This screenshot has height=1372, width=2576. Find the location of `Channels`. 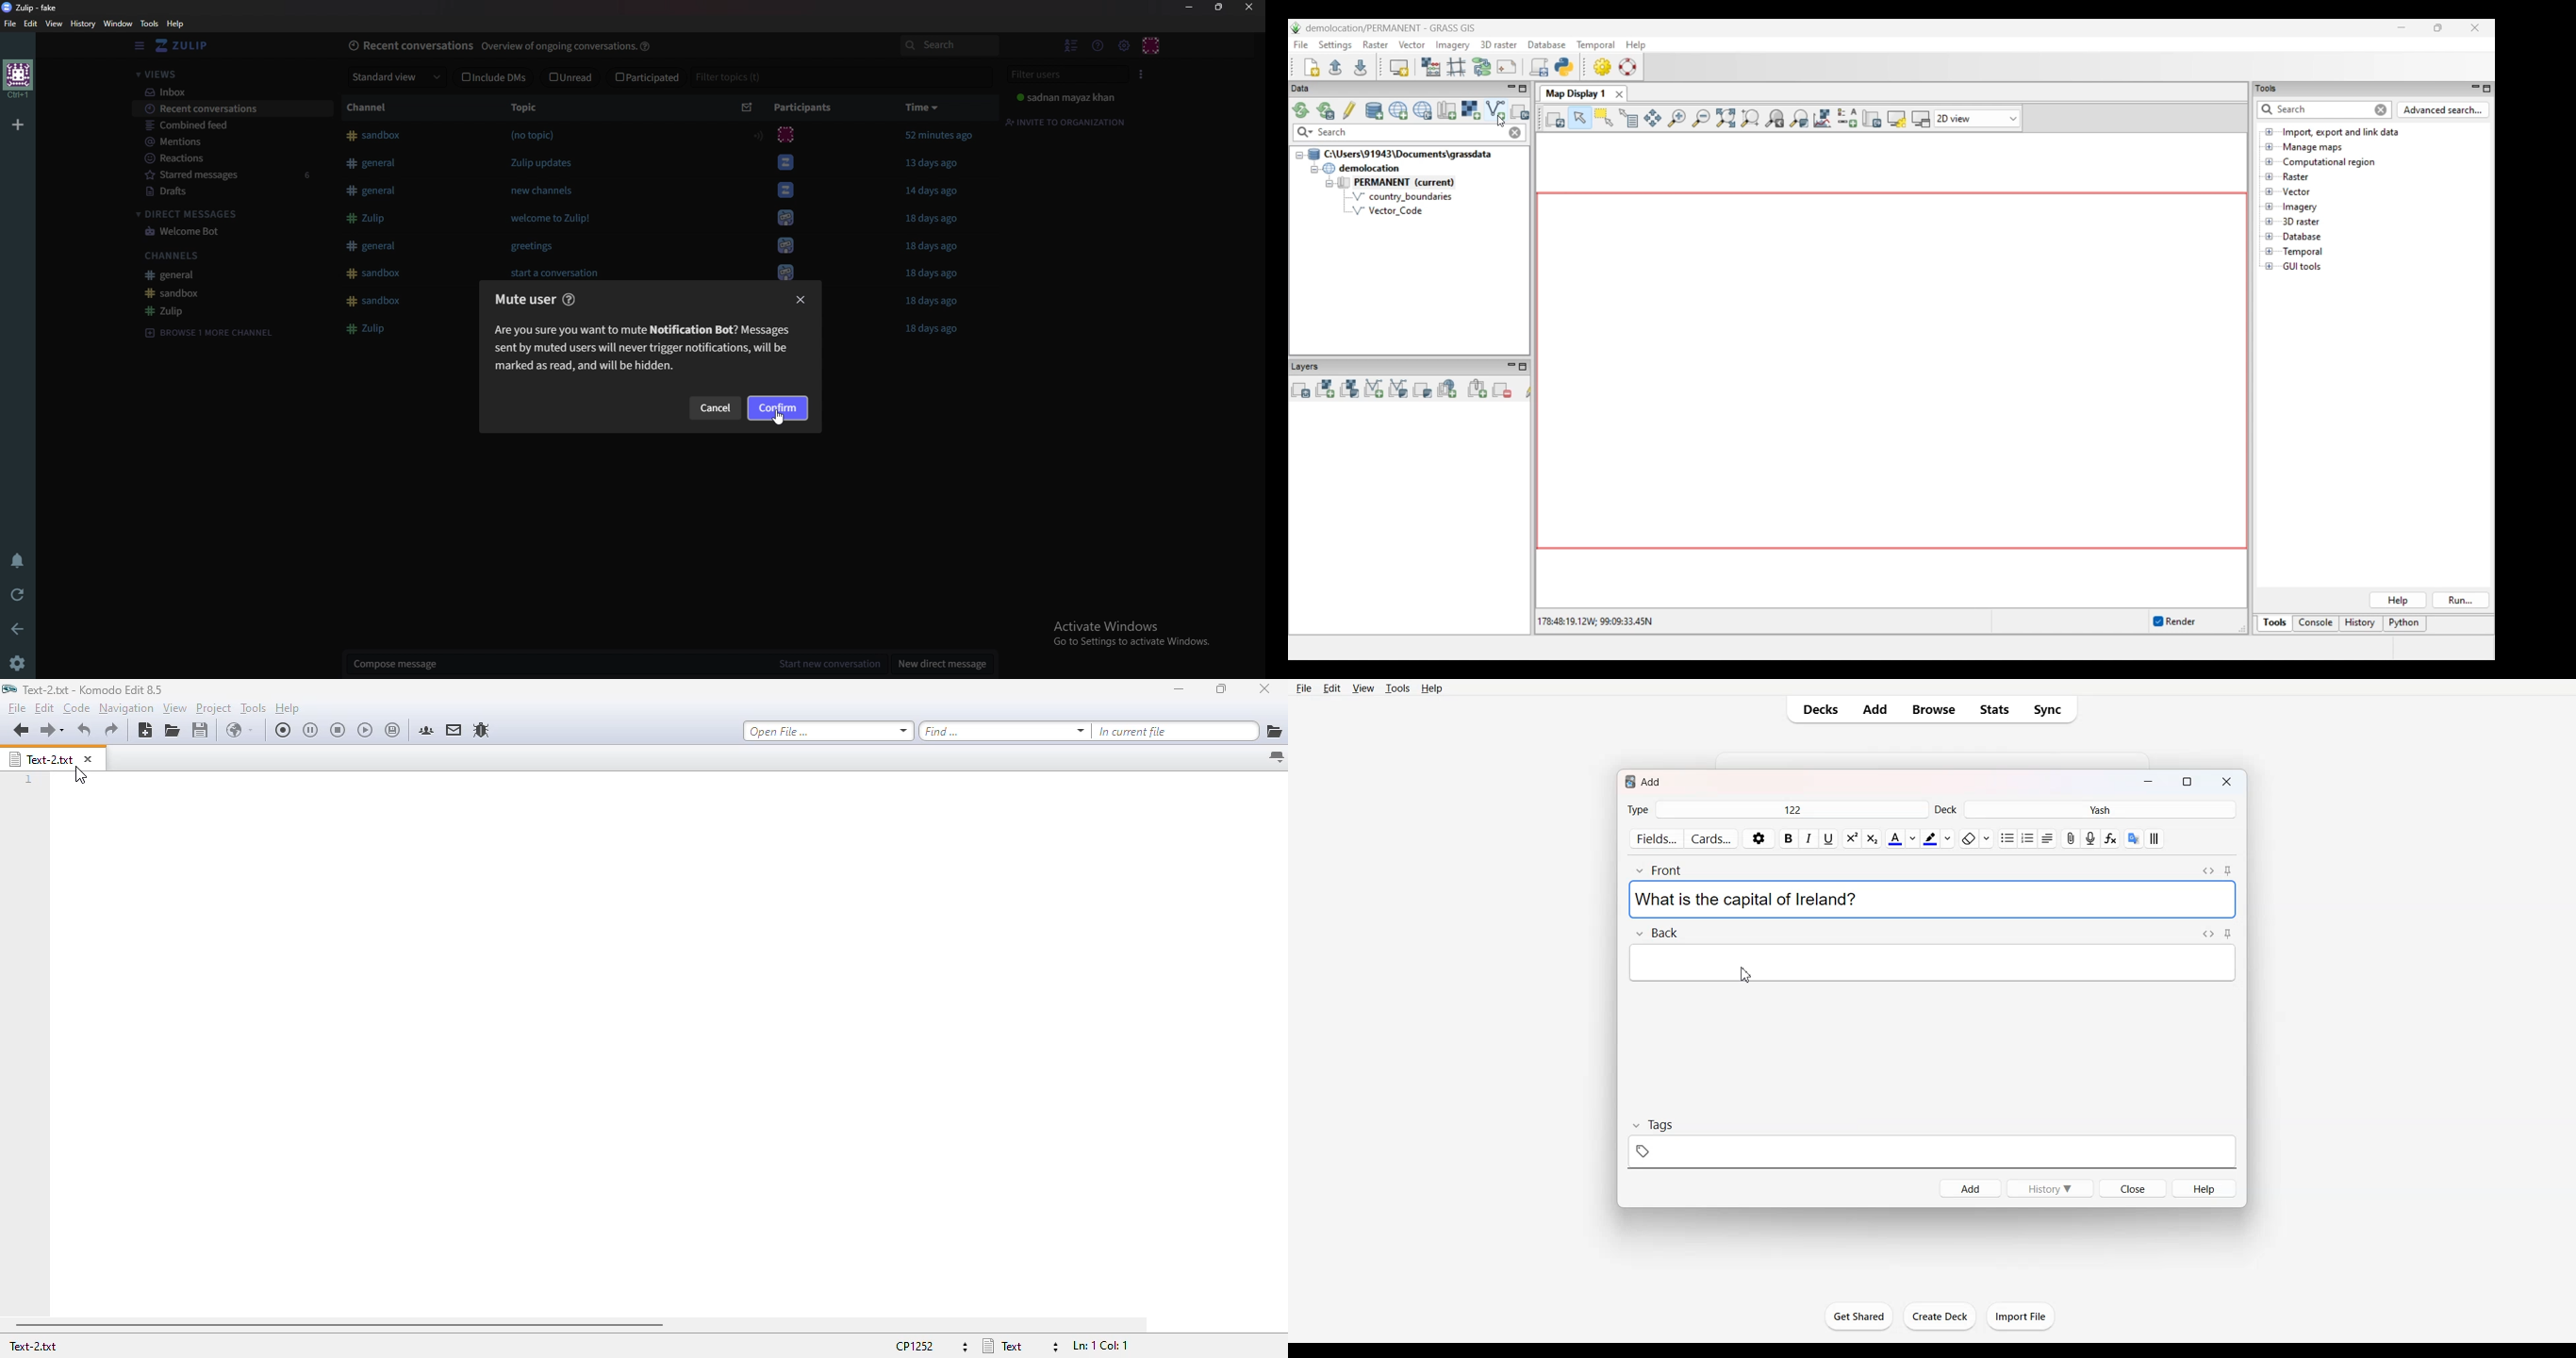

Channels is located at coordinates (213, 255).